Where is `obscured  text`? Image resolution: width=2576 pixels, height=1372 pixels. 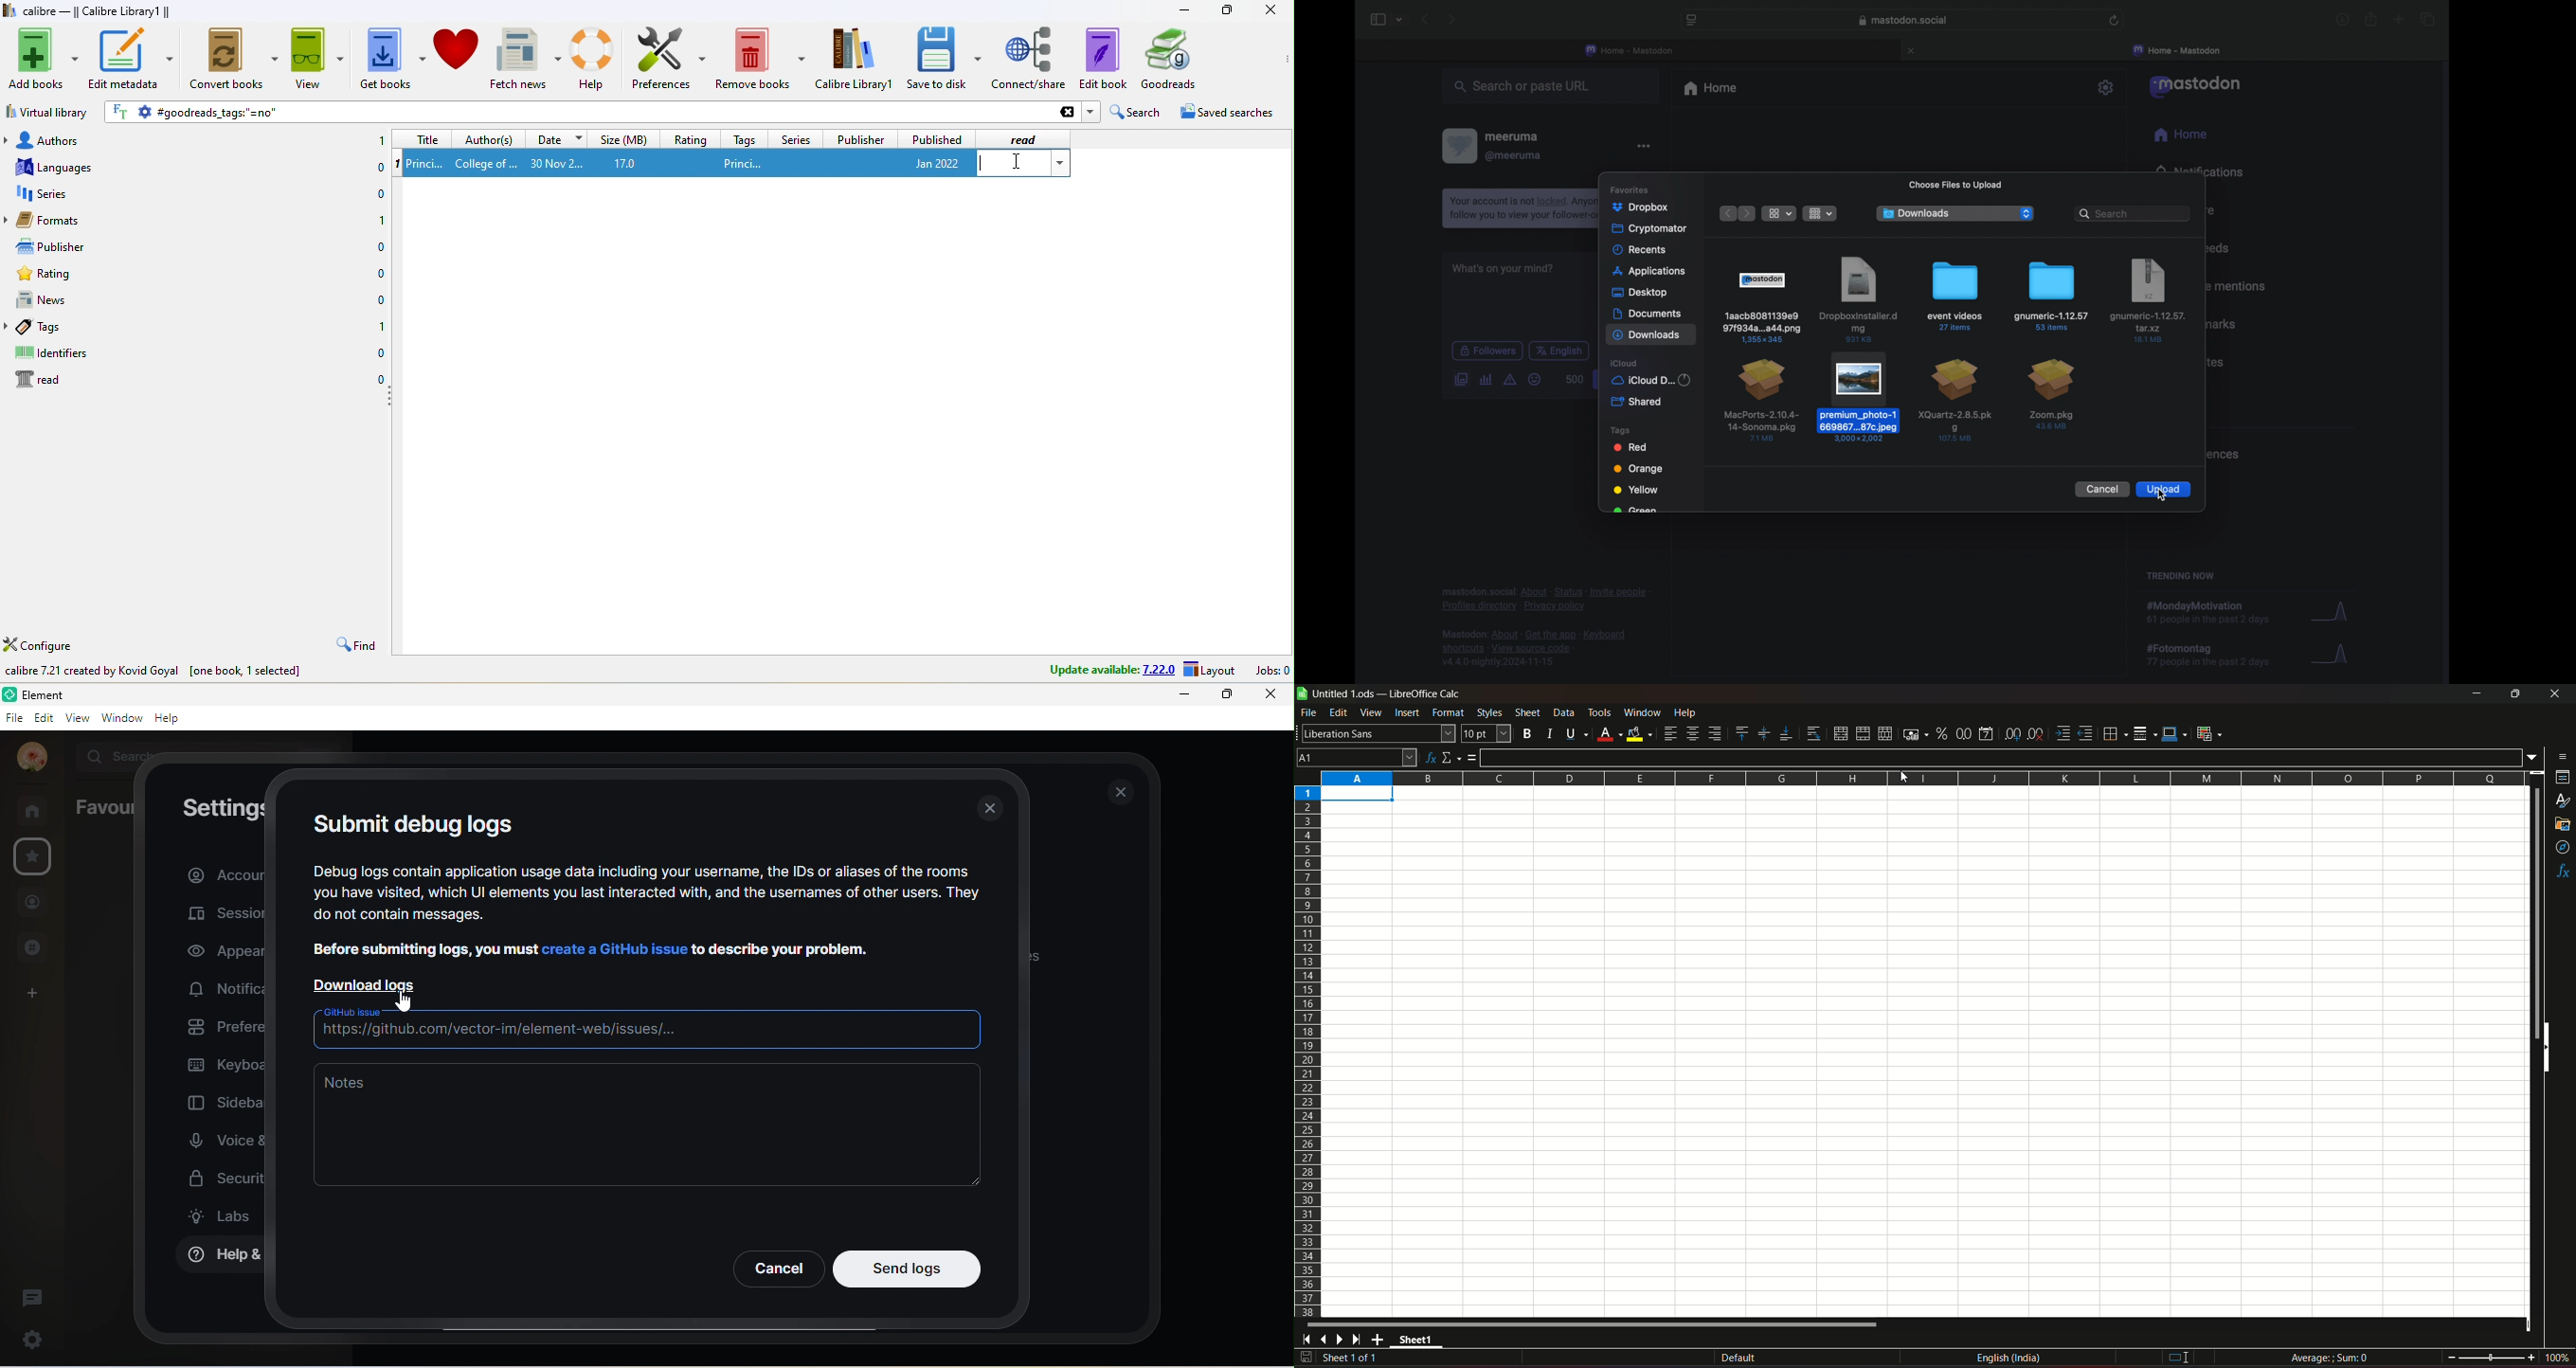 obscured  text is located at coordinates (1636, 510).